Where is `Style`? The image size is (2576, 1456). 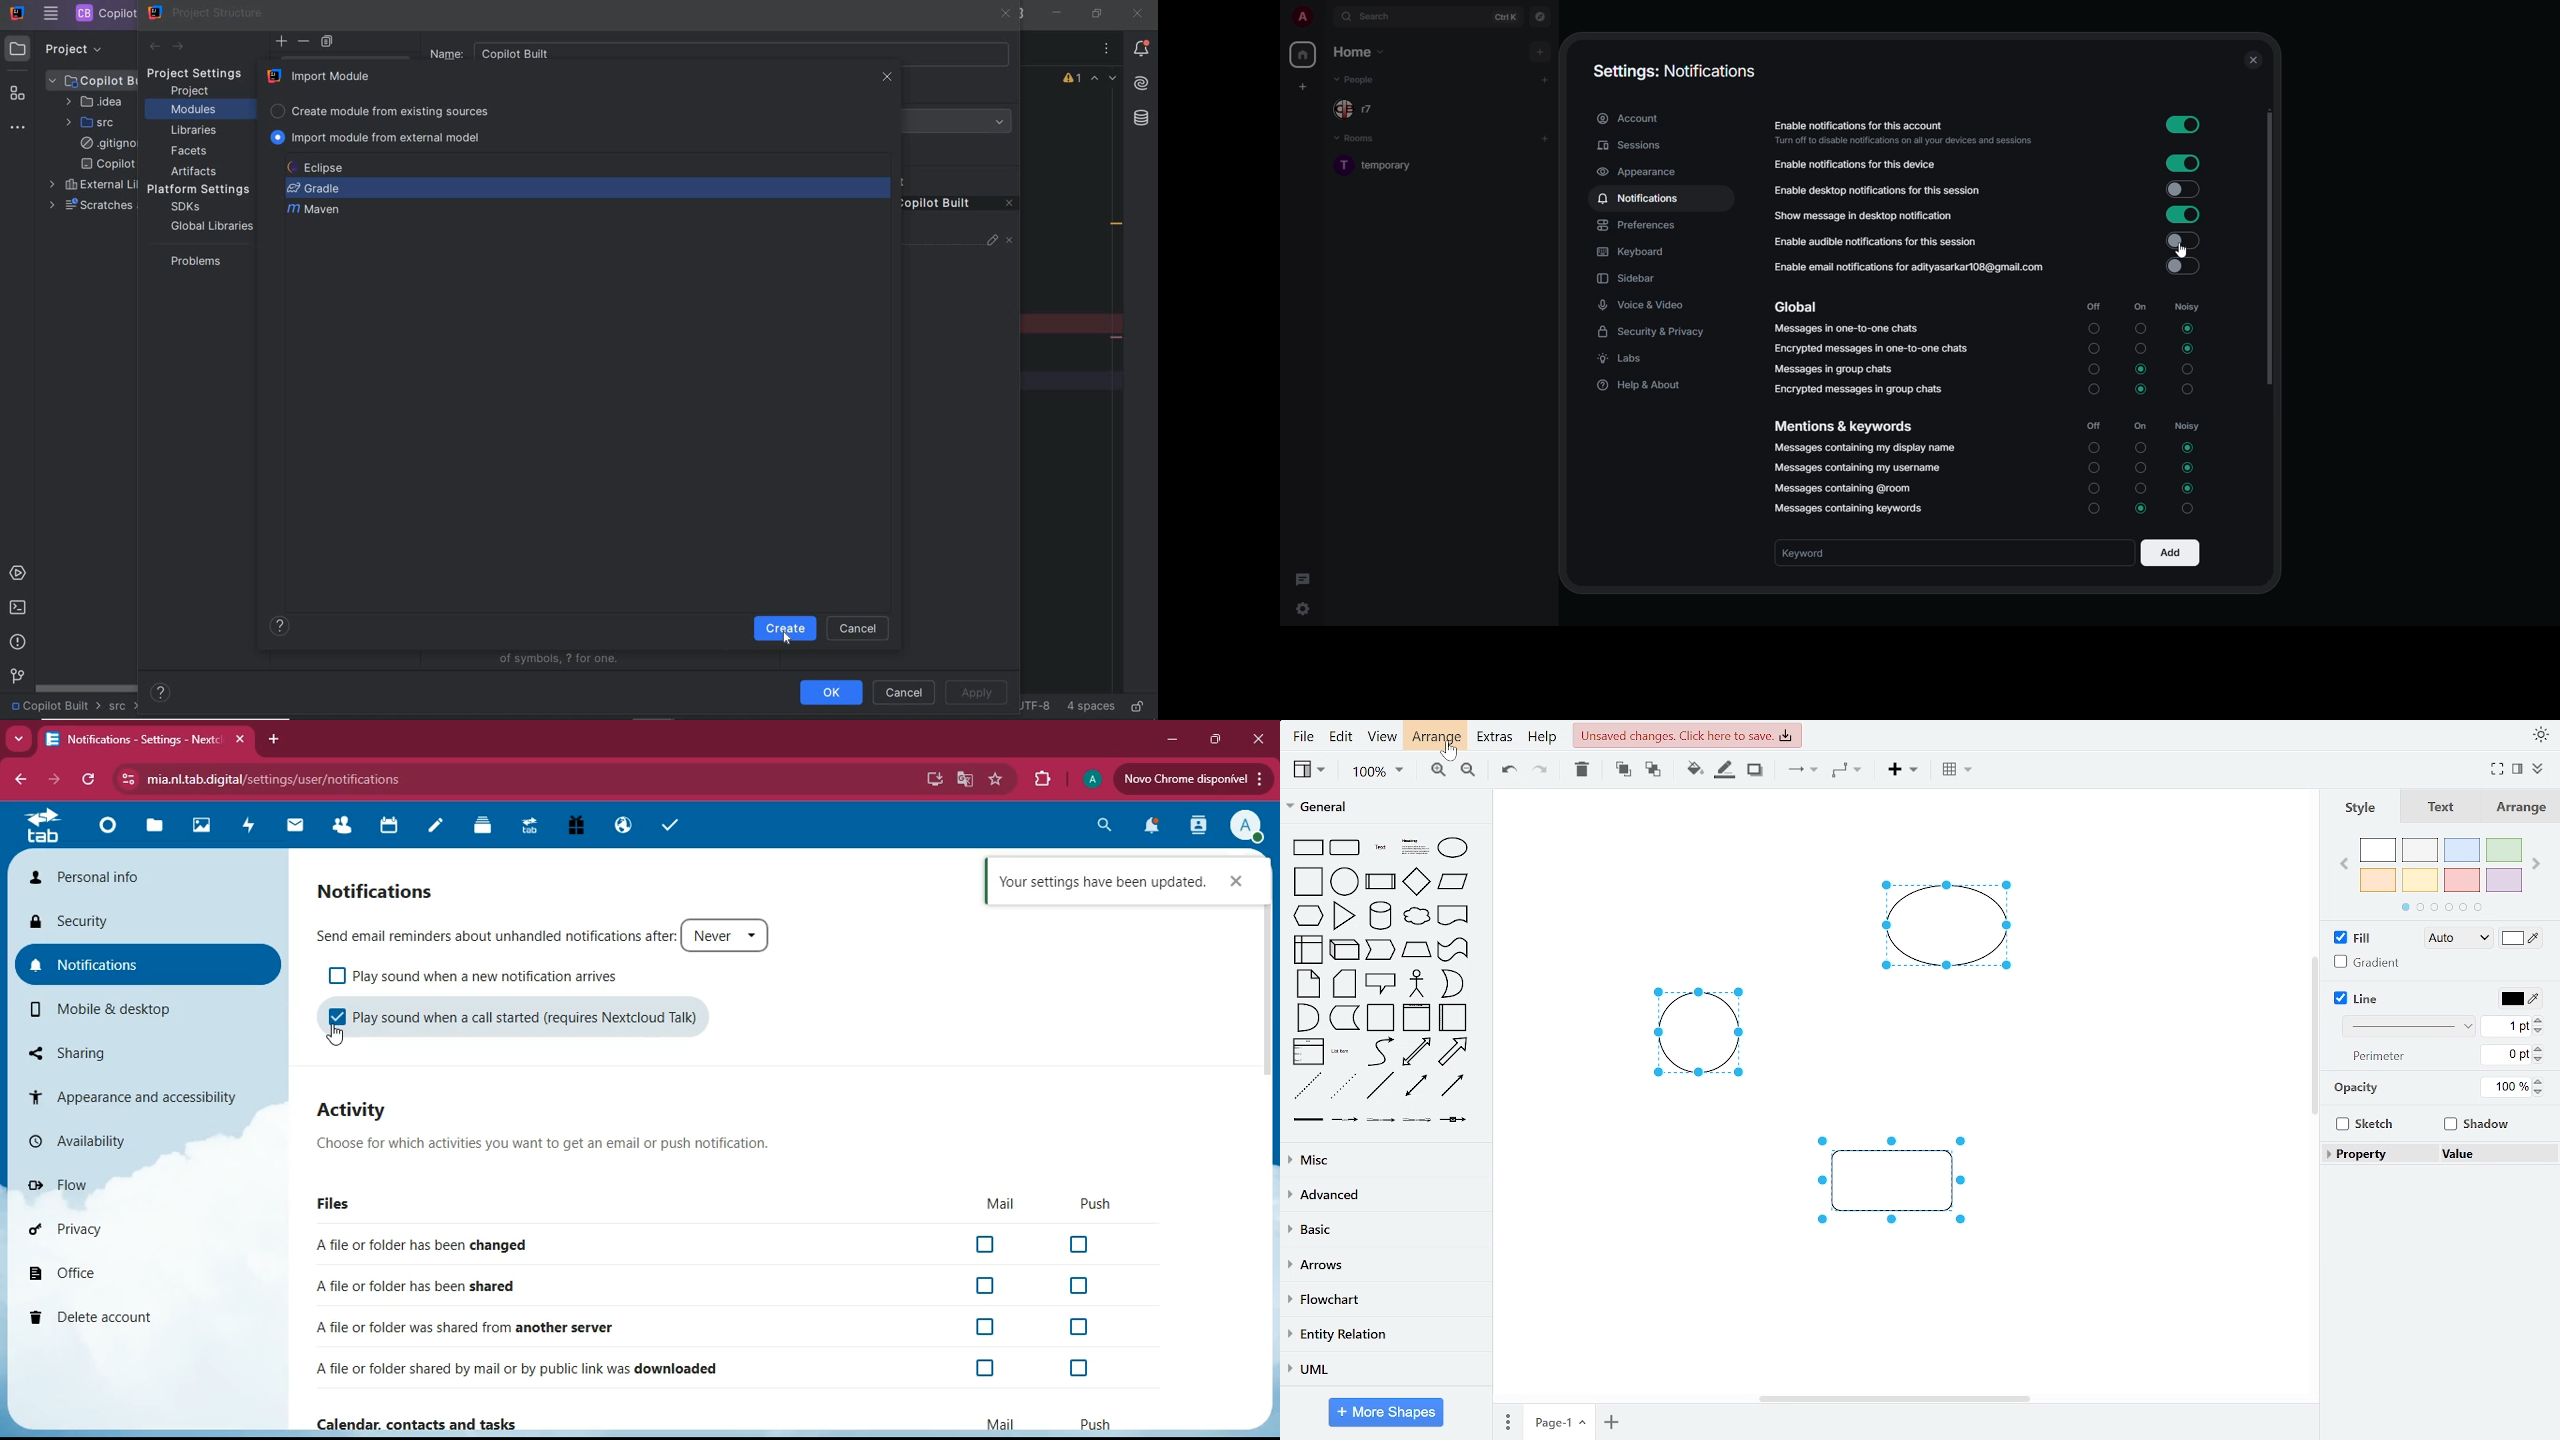
Style is located at coordinates (2361, 807).